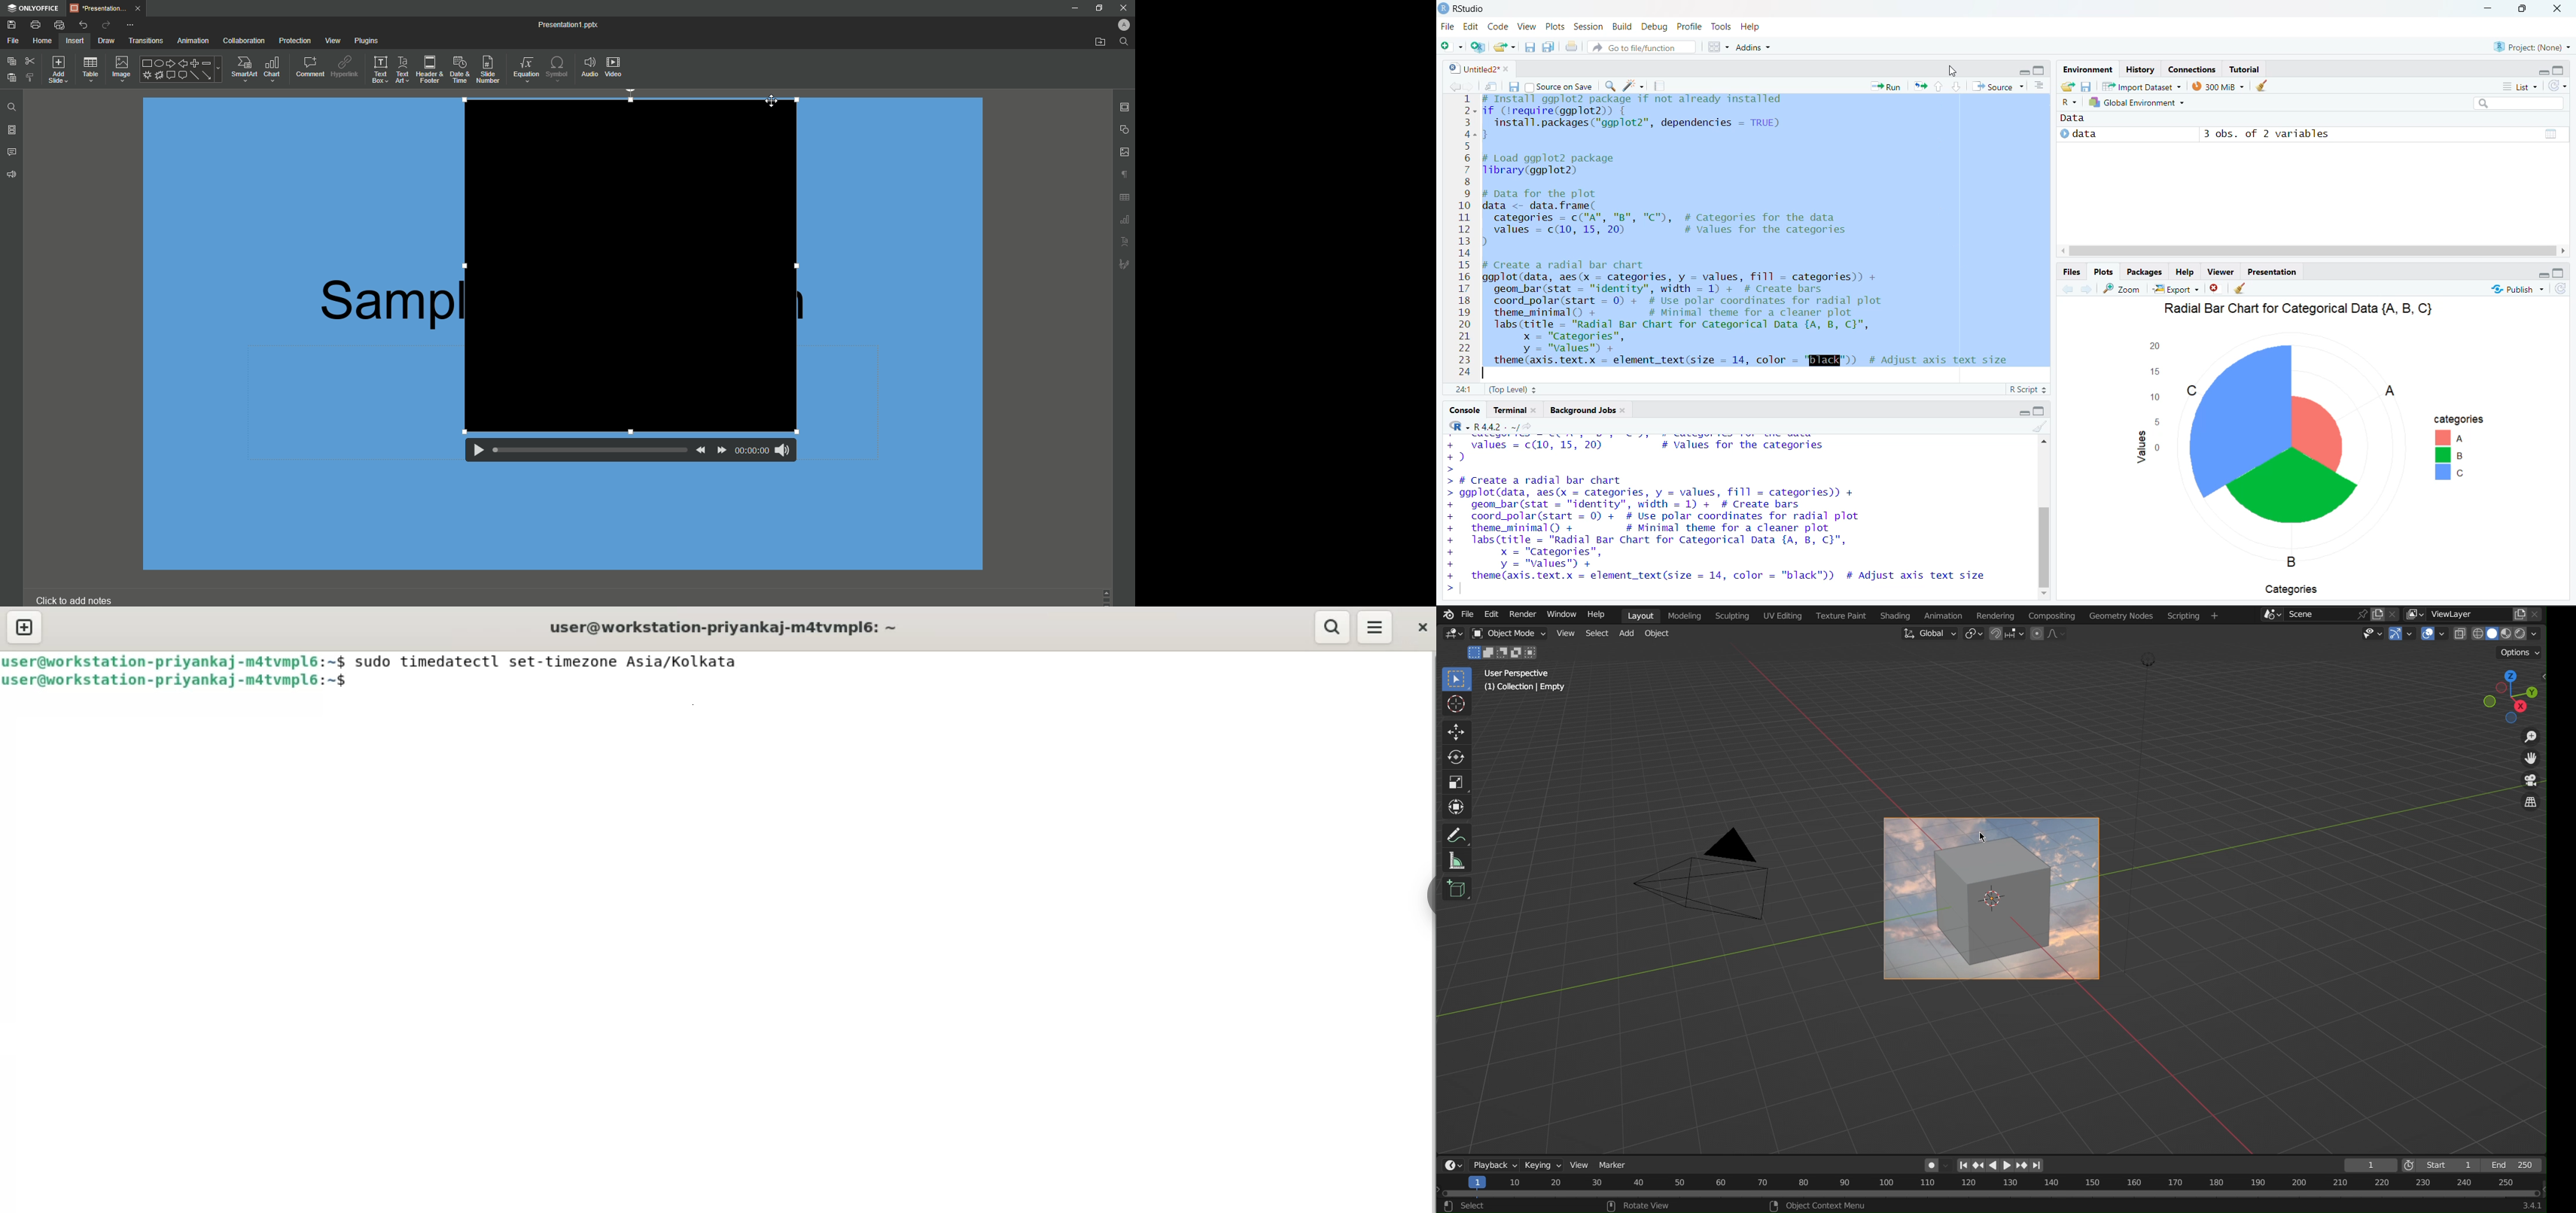 The image size is (2576, 1232). Describe the element at coordinates (1886, 86) in the screenshot. I see ` Run` at that location.